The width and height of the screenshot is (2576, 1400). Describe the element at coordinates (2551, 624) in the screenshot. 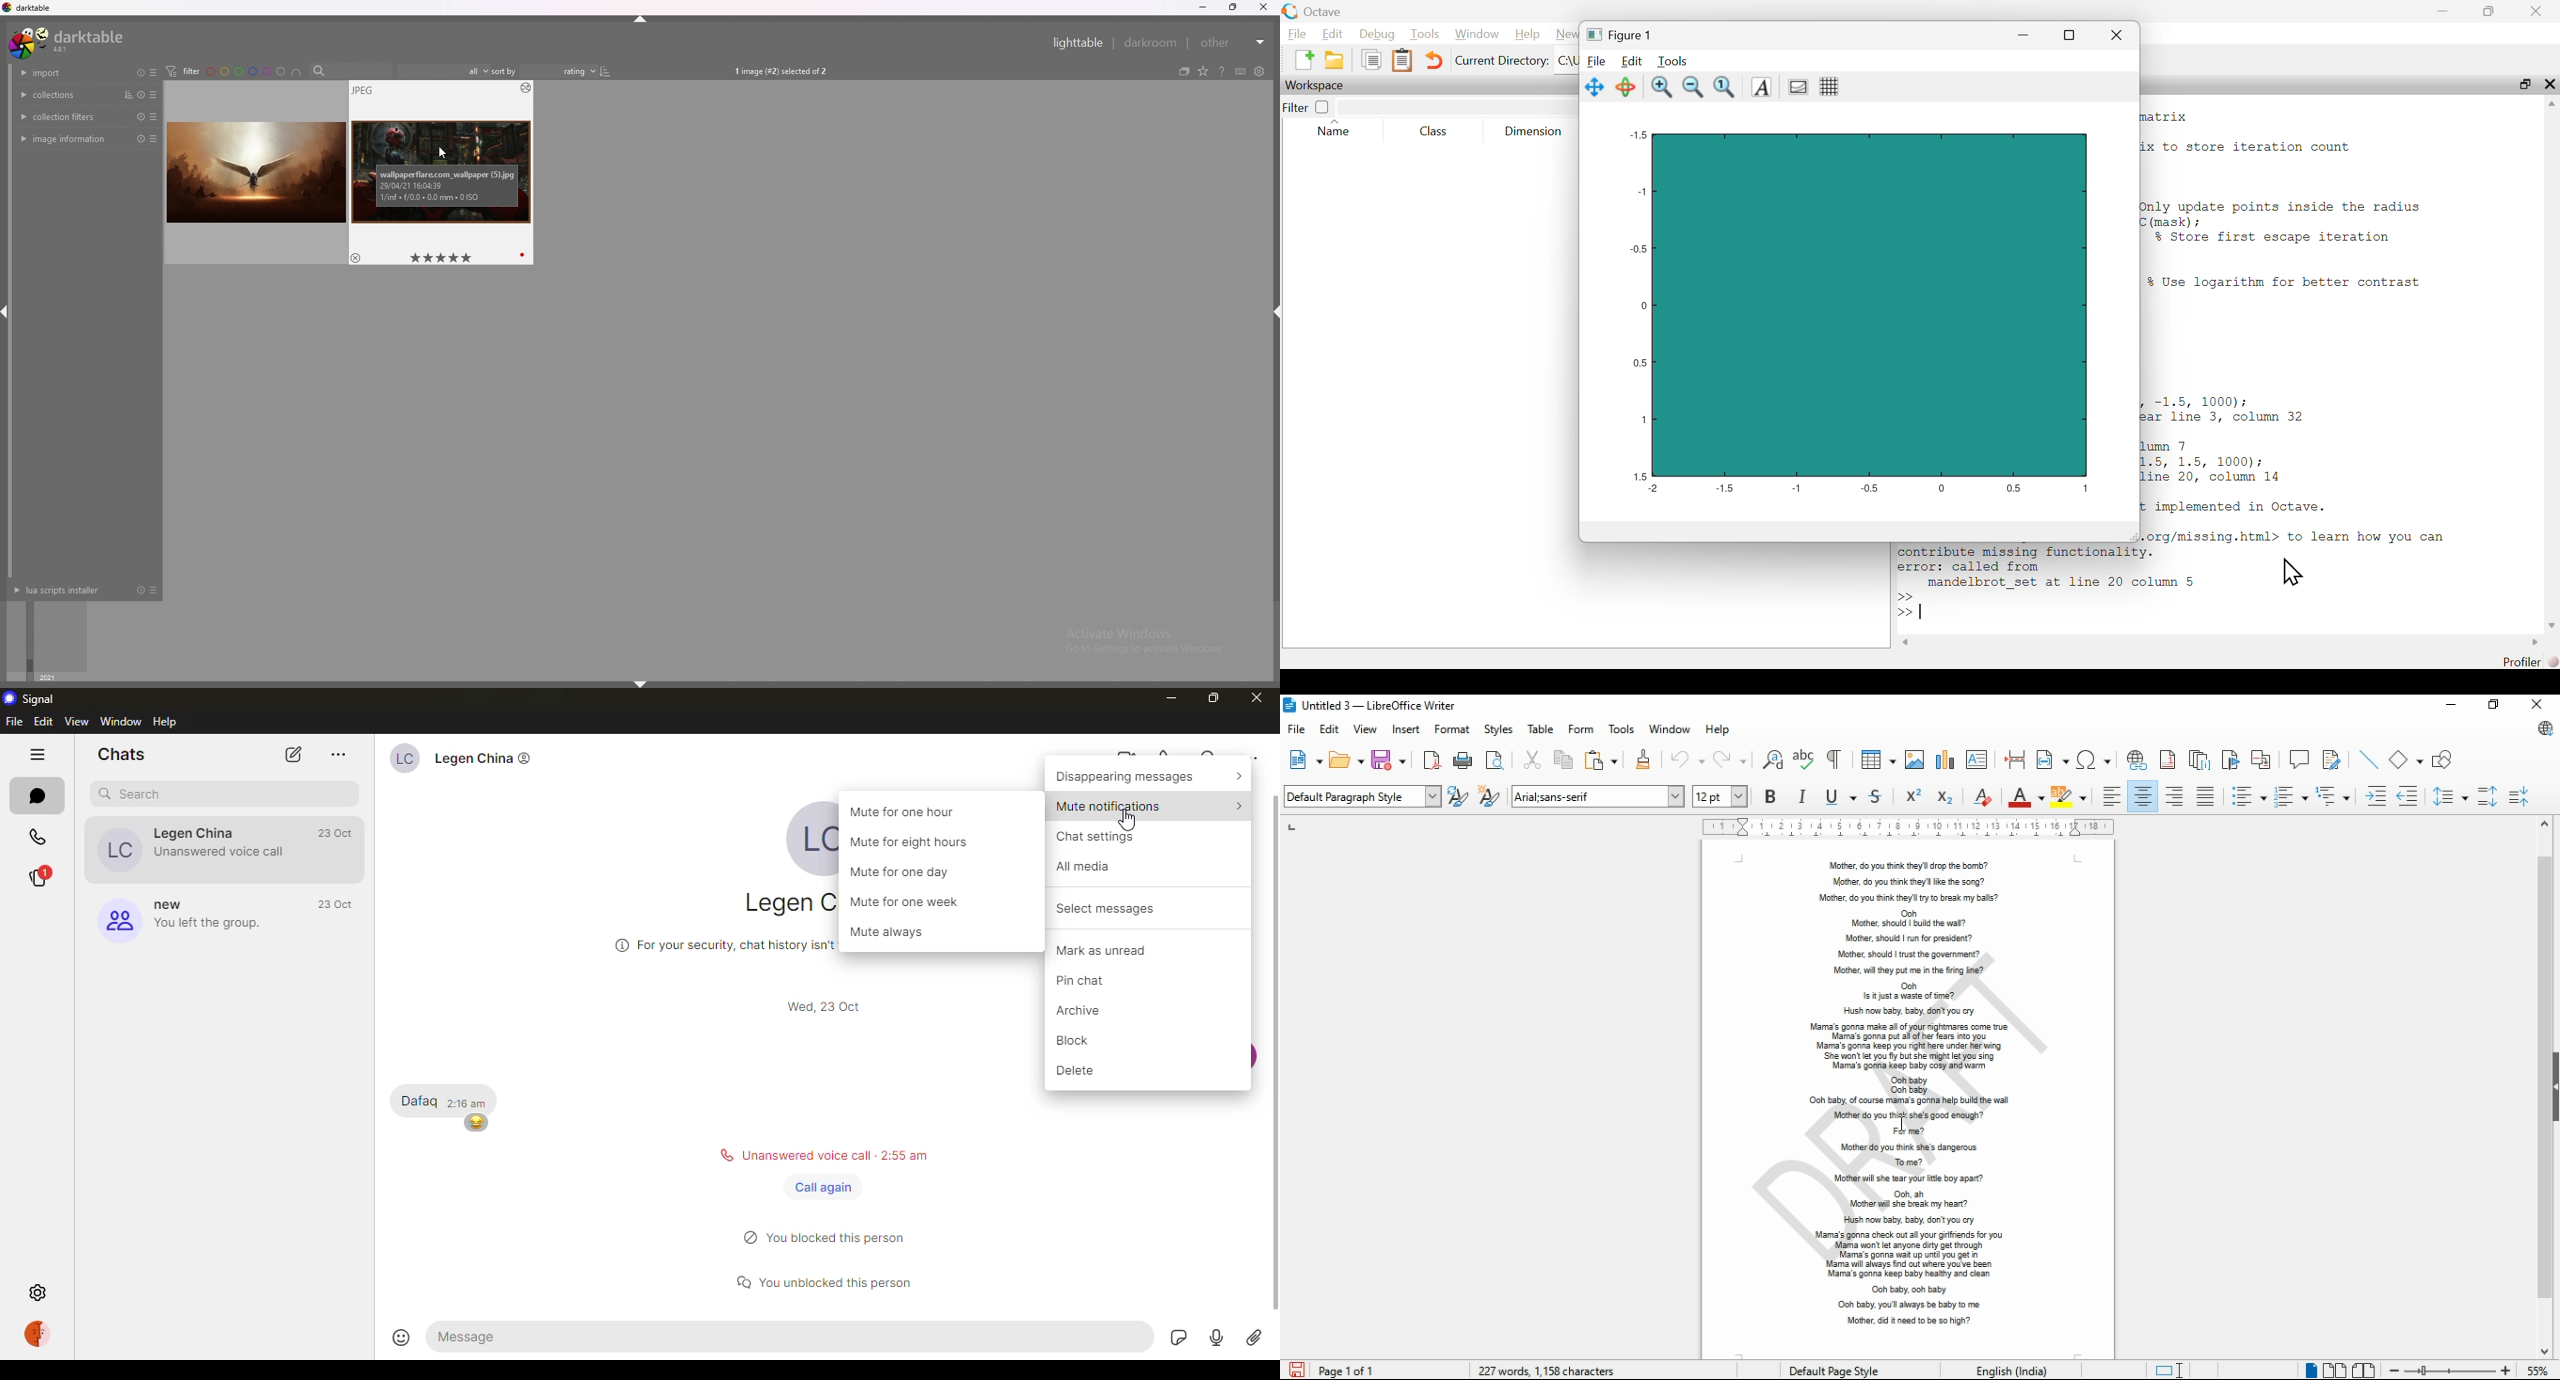

I see `Scrollbar down` at that location.